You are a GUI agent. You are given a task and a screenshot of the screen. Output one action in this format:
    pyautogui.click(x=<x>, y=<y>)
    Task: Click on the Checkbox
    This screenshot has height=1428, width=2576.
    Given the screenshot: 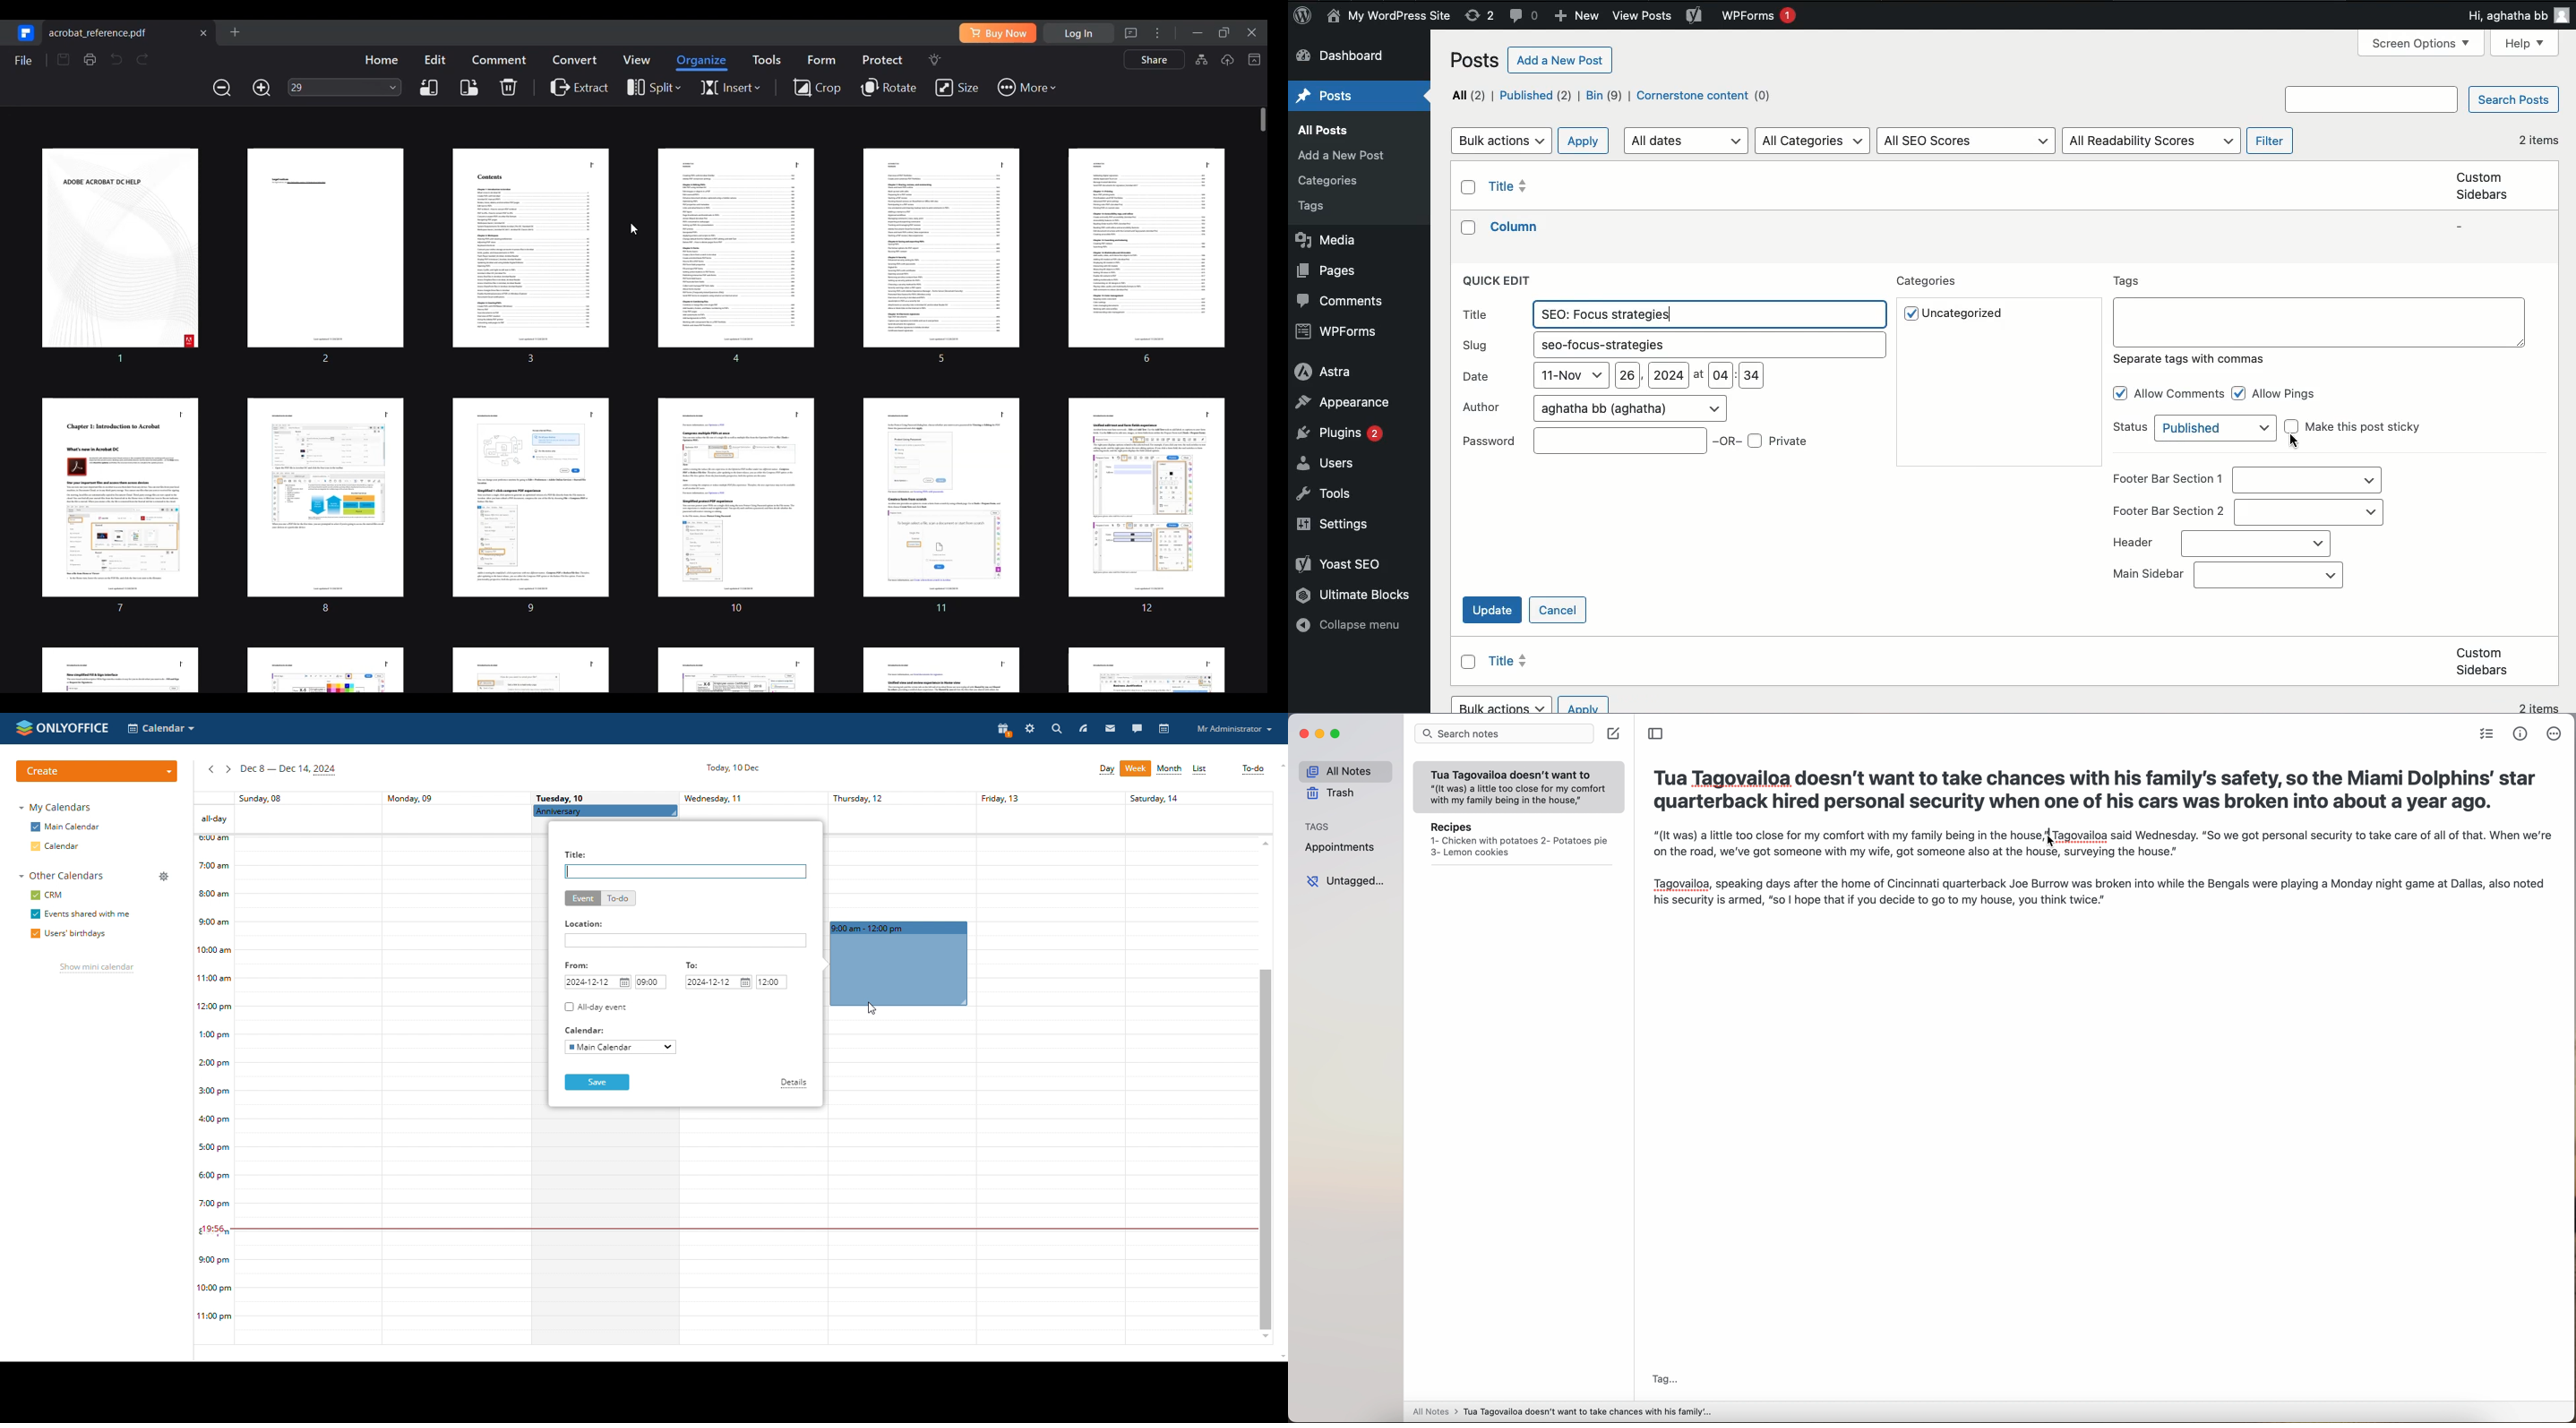 What is the action you would take?
    pyautogui.click(x=1909, y=314)
    